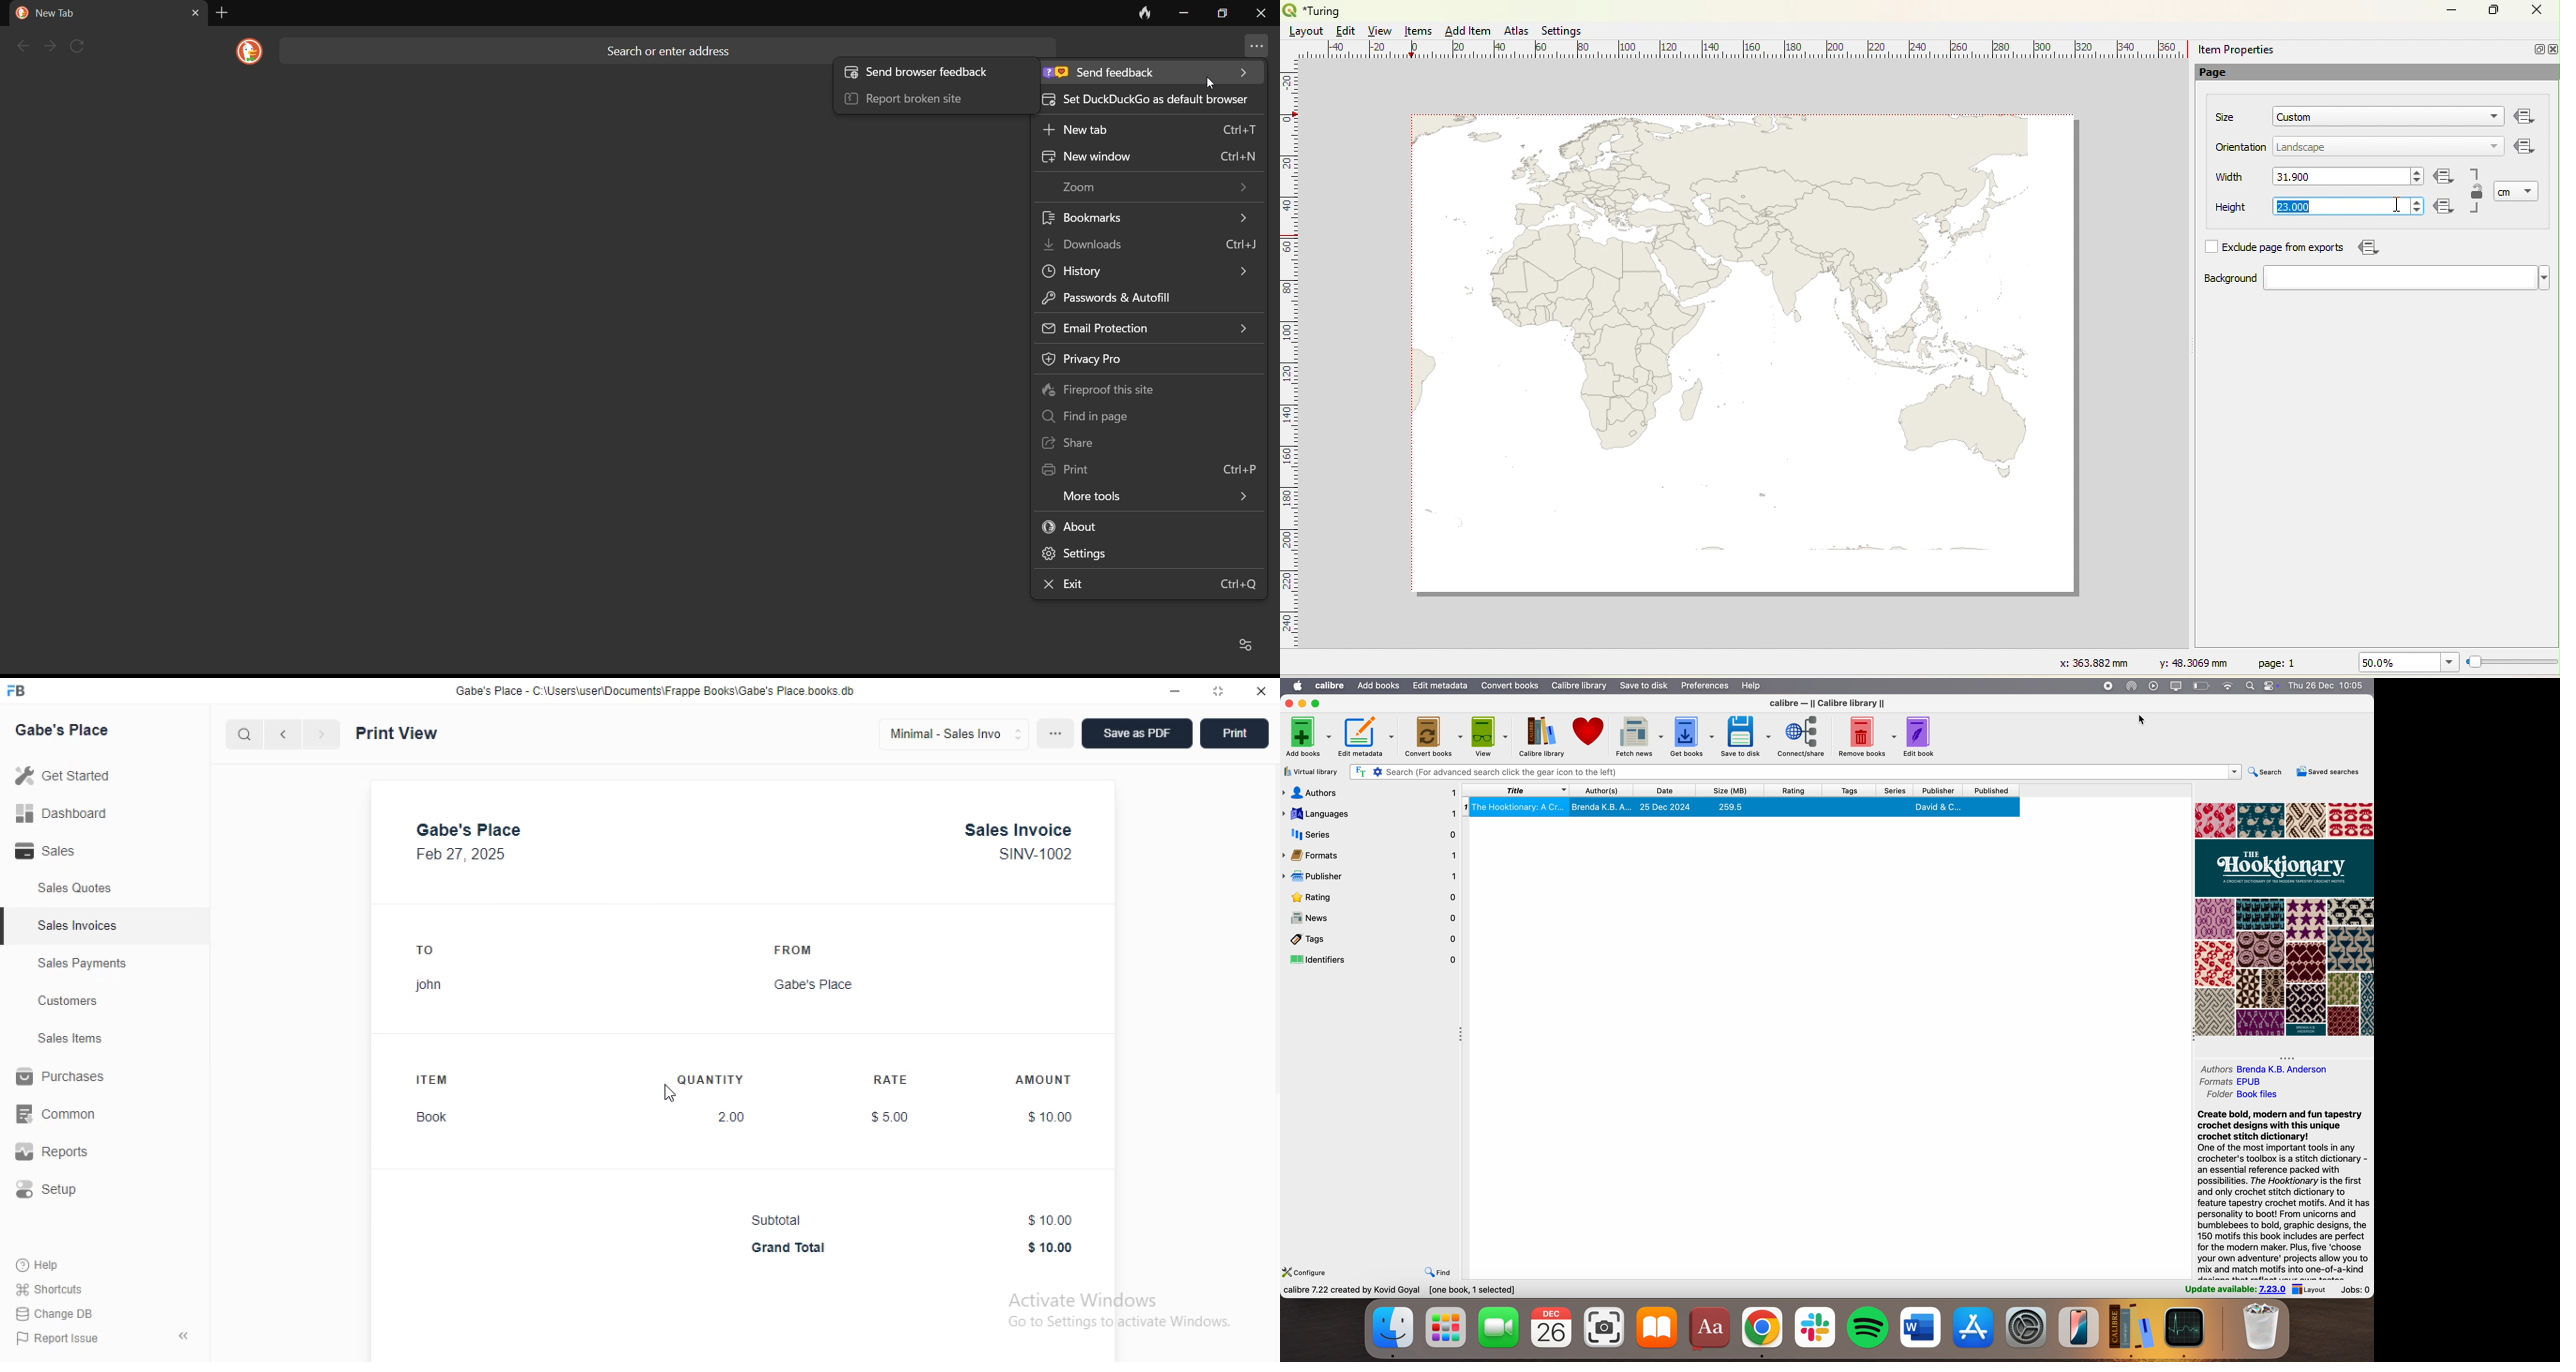  What do you see at coordinates (15, 690) in the screenshot?
I see `FB-logo` at bounding box center [15, 690].